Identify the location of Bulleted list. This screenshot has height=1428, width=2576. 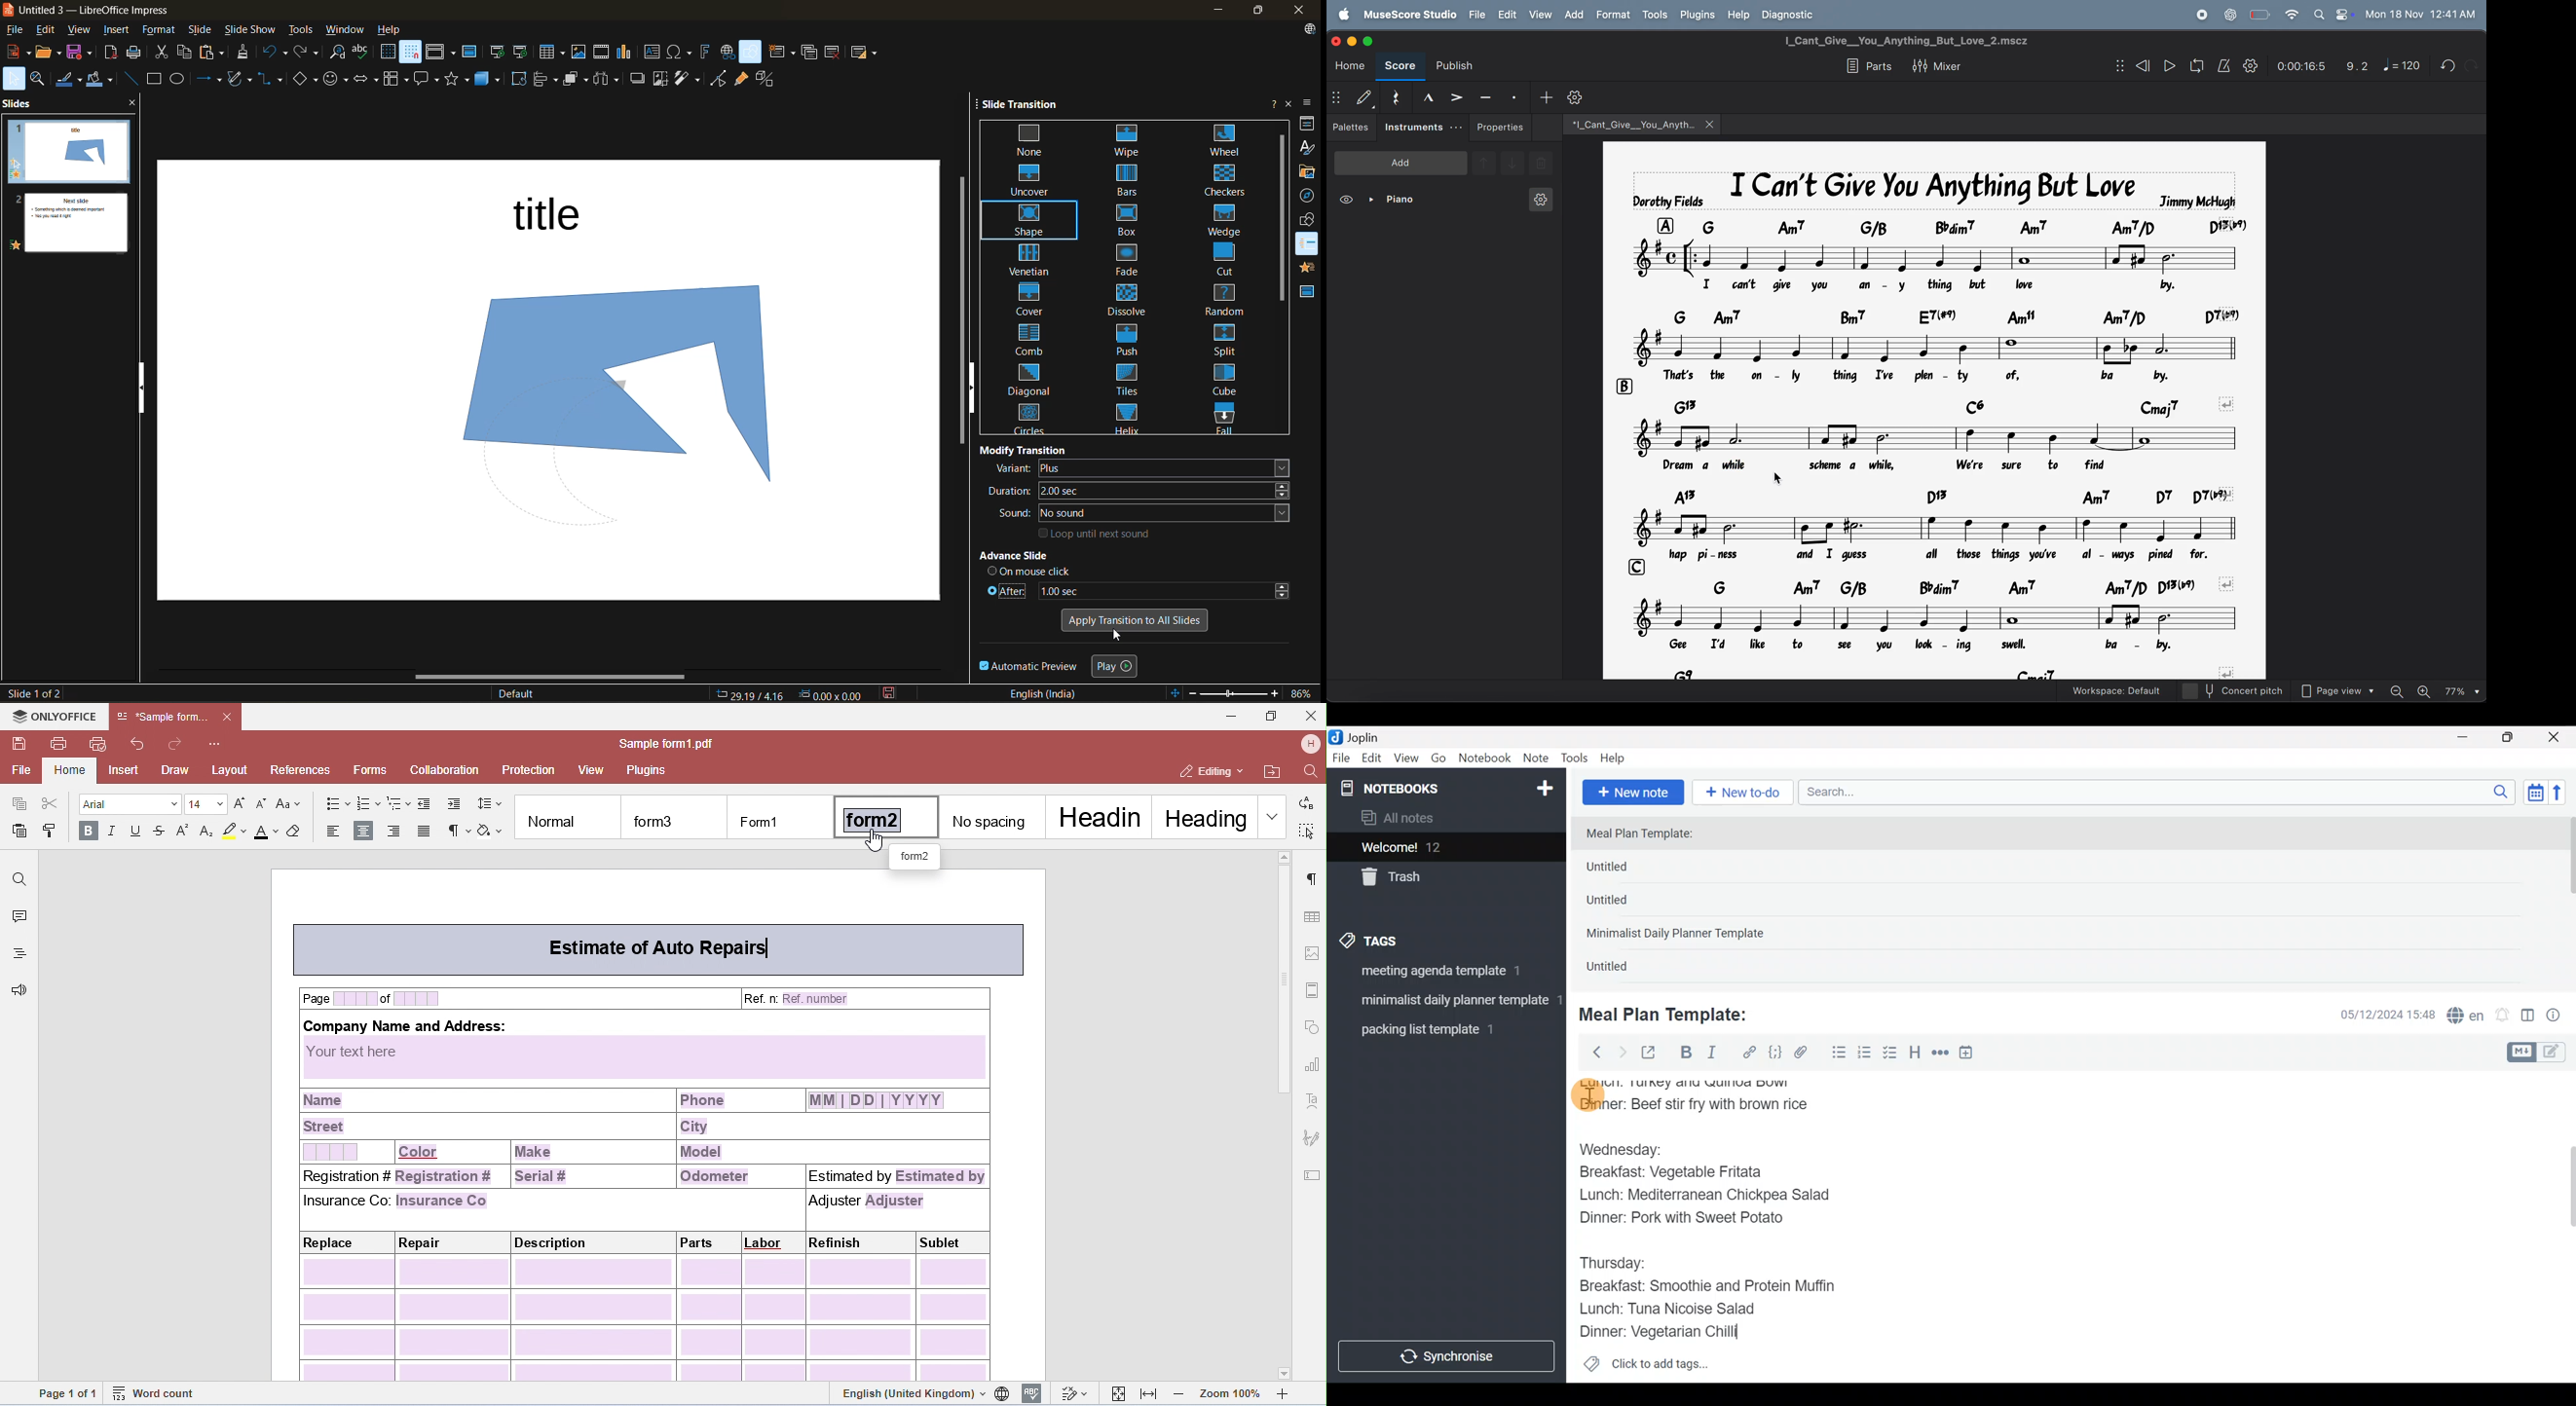
(1836, 1053).